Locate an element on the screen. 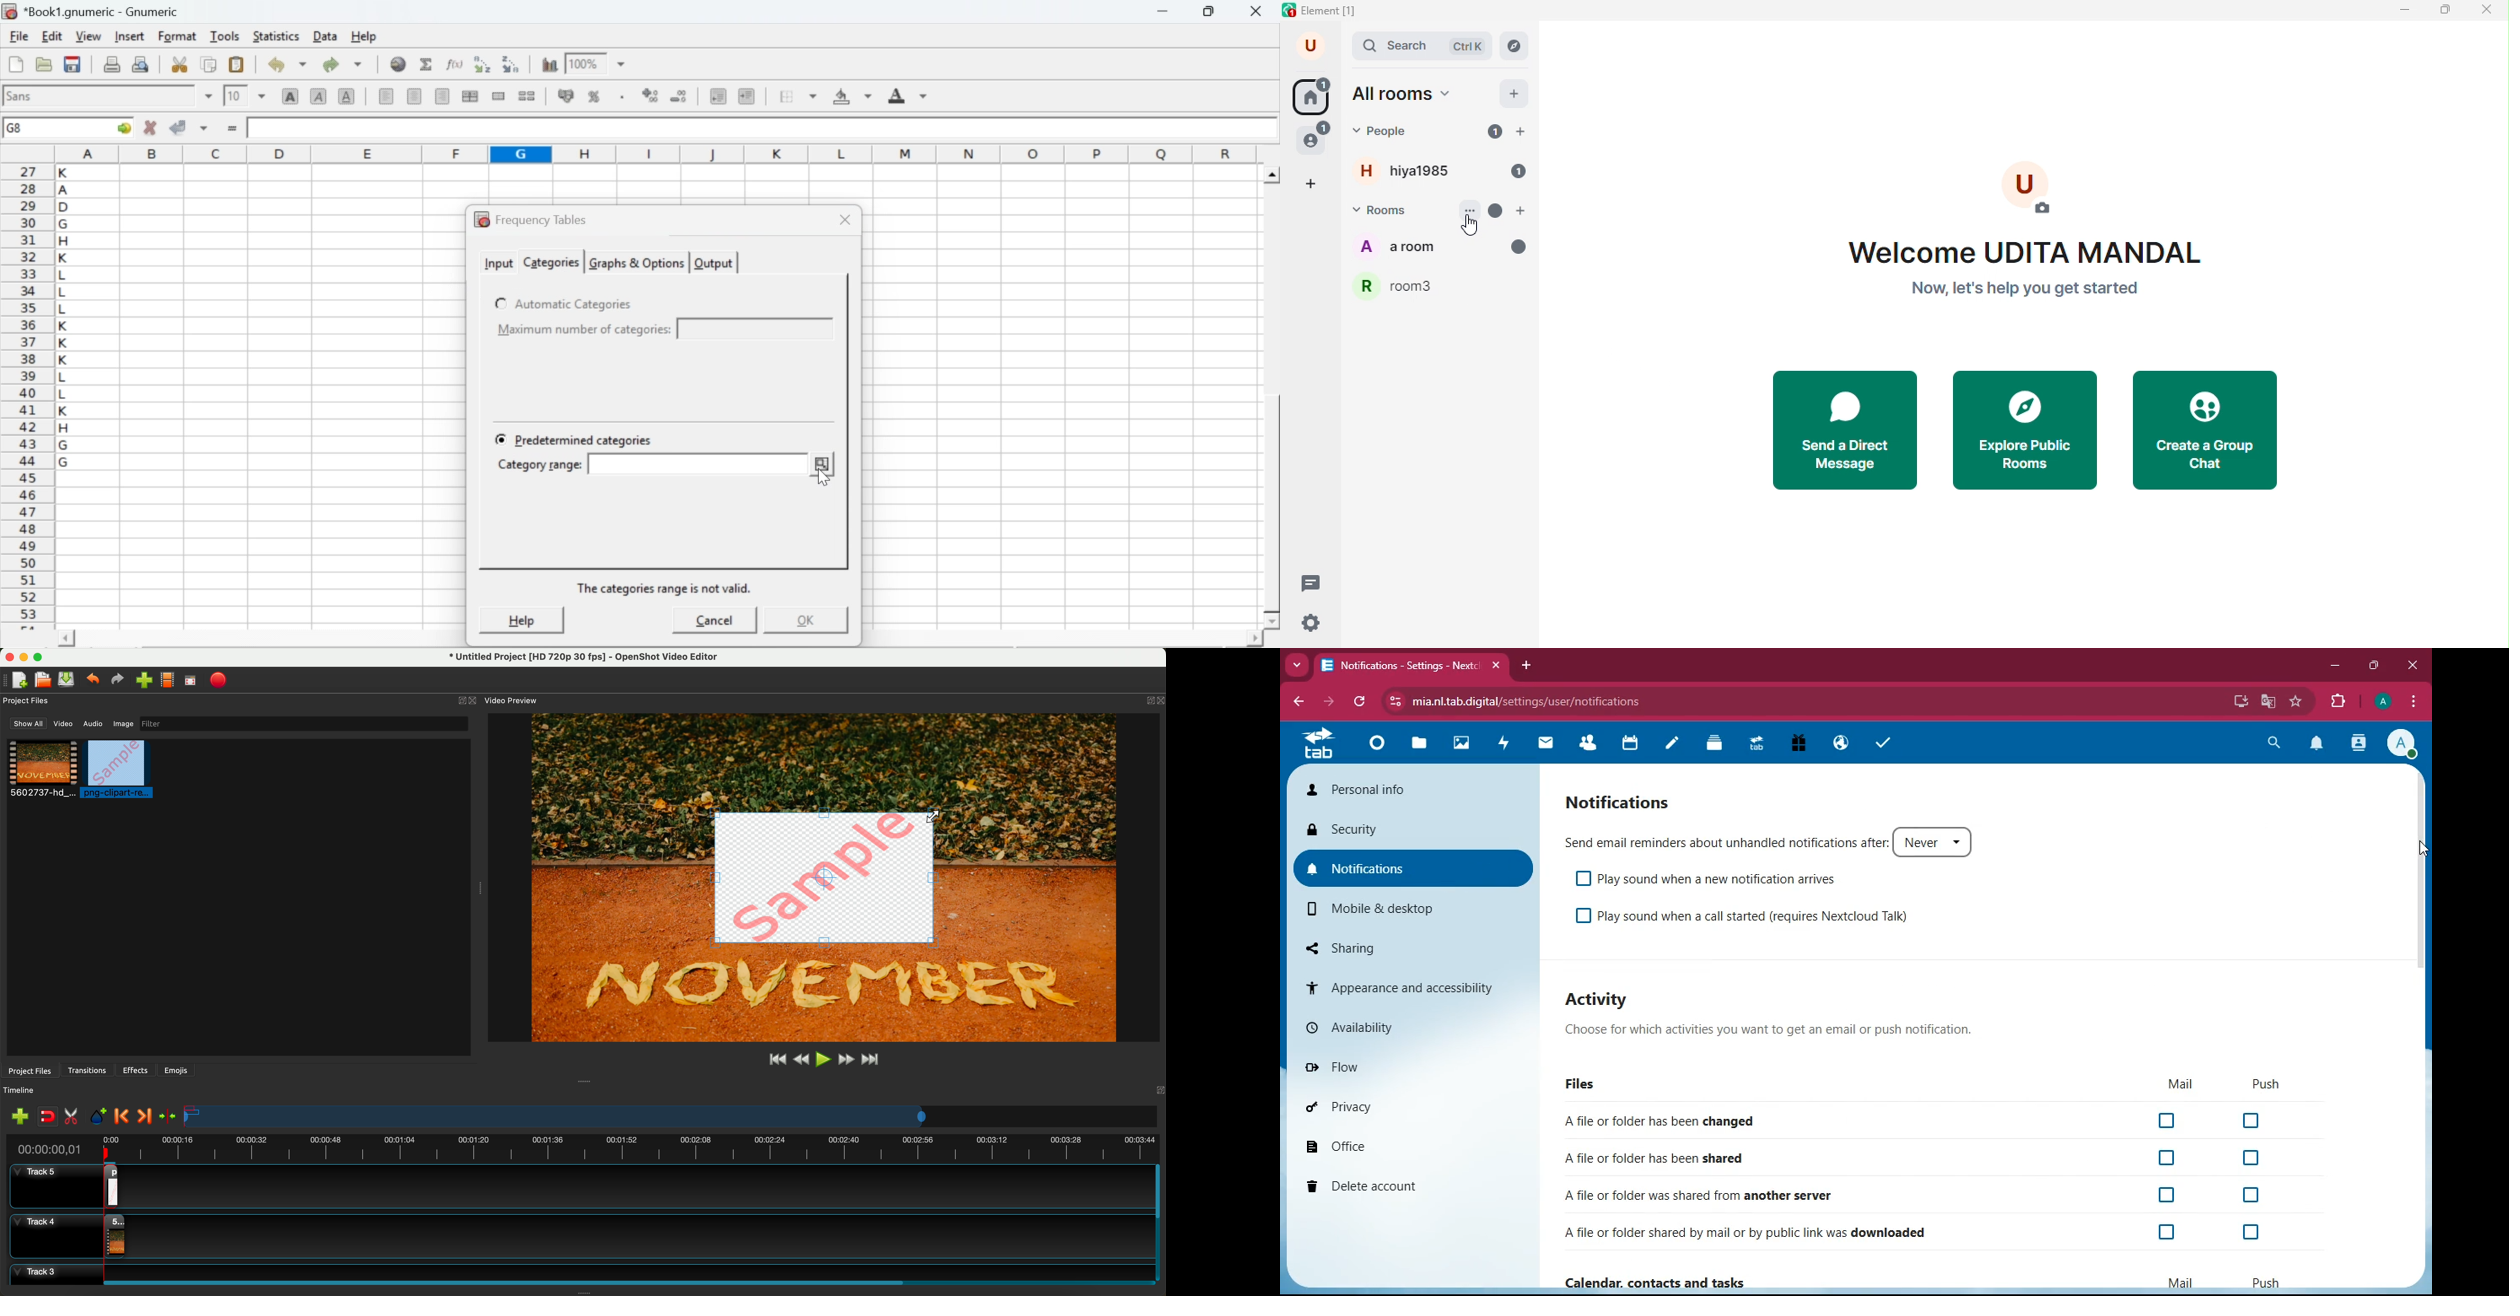 Image resolution: width=2520 pixels, height=1316 pixels. decrease number of decimals displayed is located at coordinates (650, 96).